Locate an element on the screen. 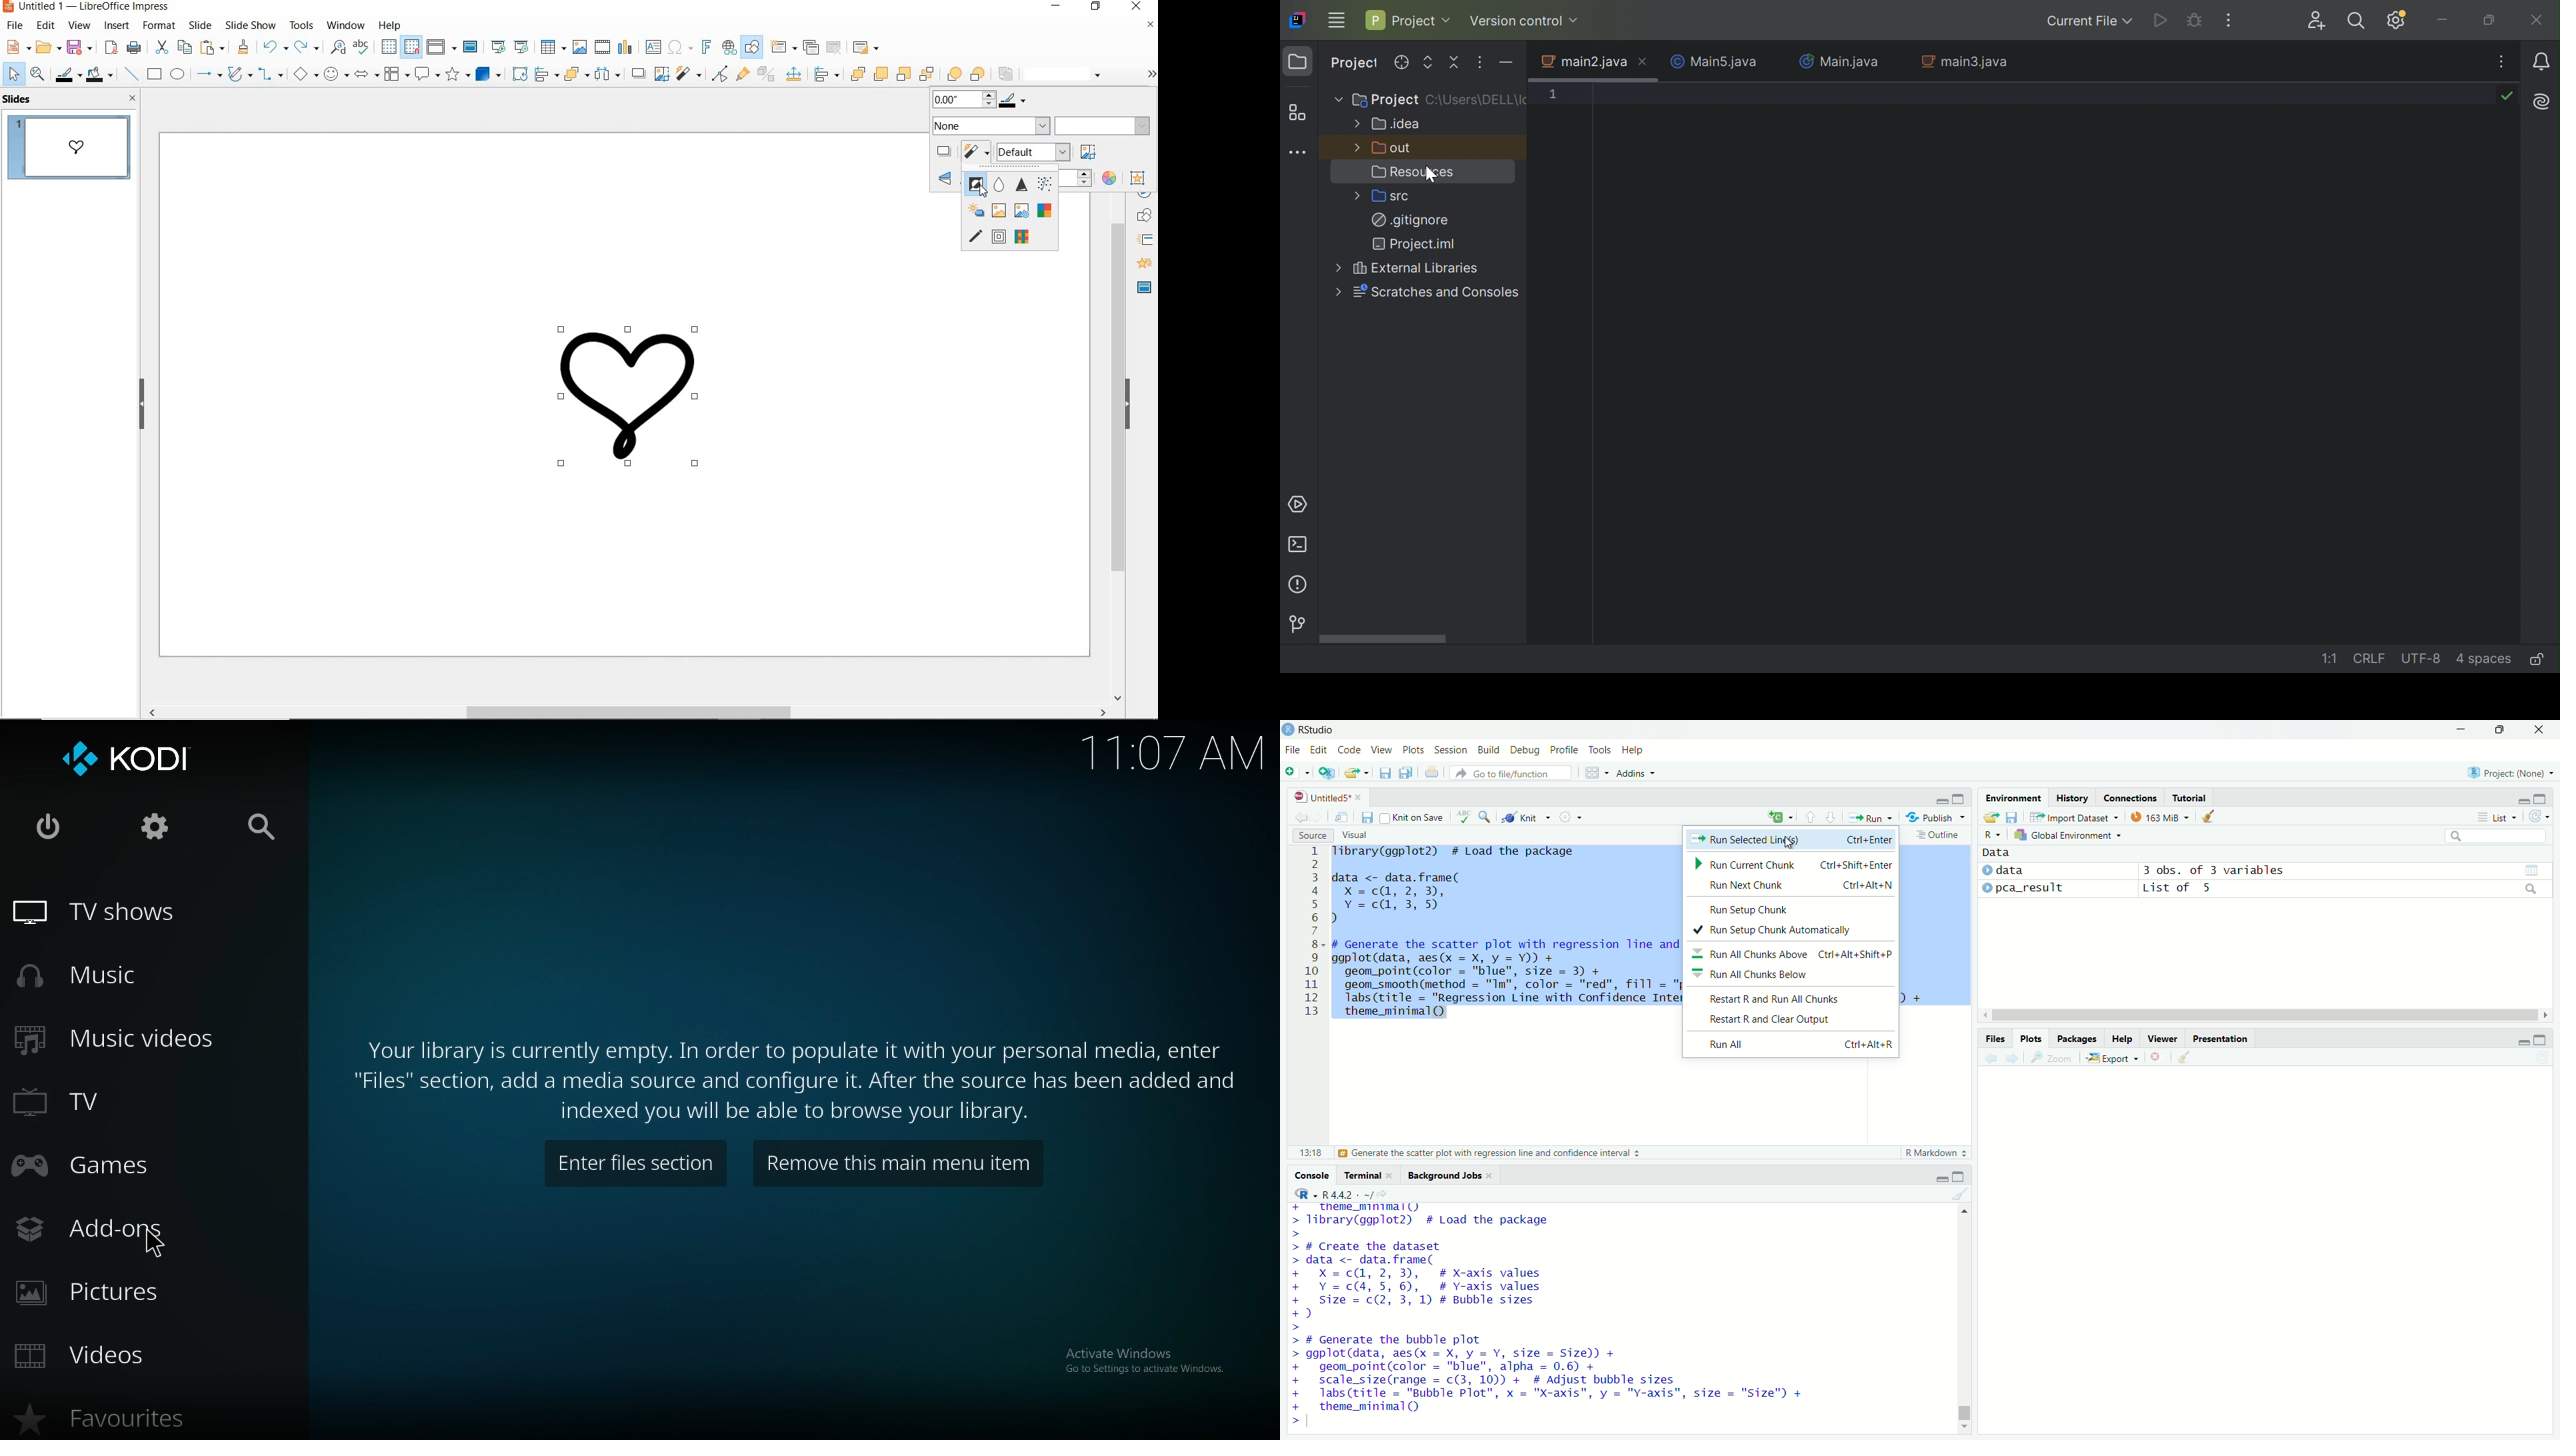  Workspace panes is located at coordinates (1596, 773).